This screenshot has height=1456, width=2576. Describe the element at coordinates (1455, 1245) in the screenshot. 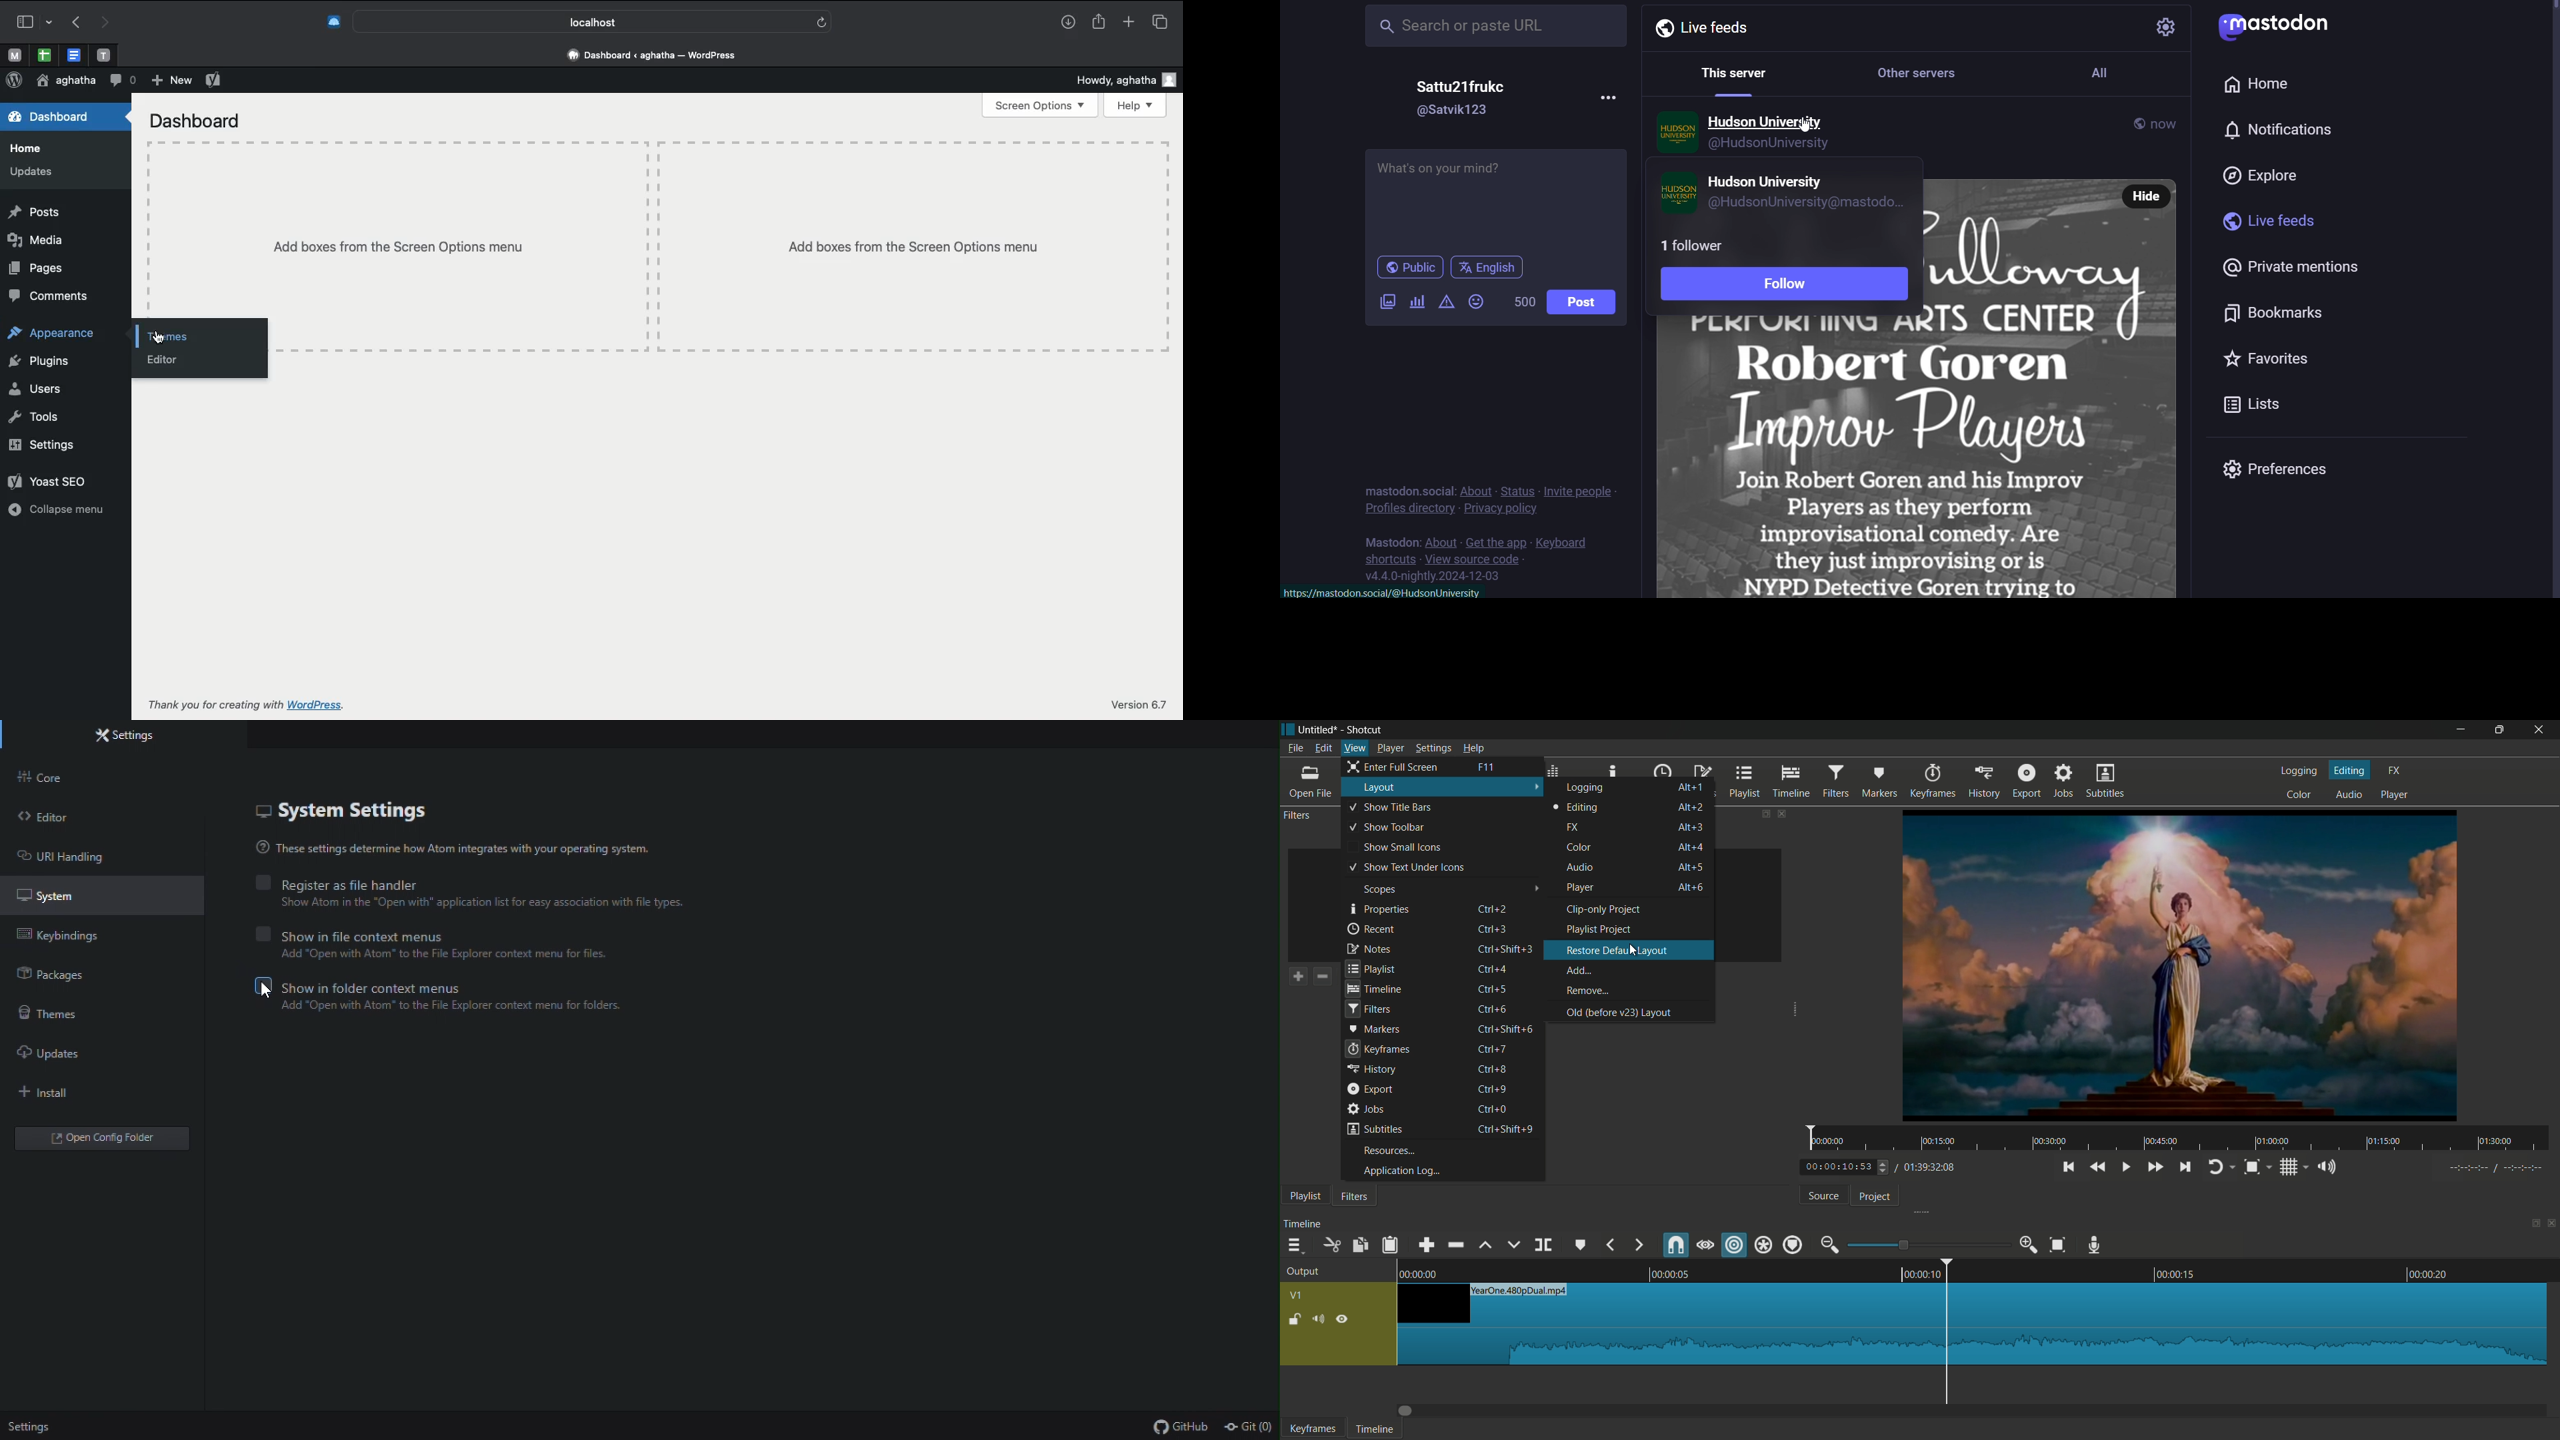

I see `ripple delete` at that location.